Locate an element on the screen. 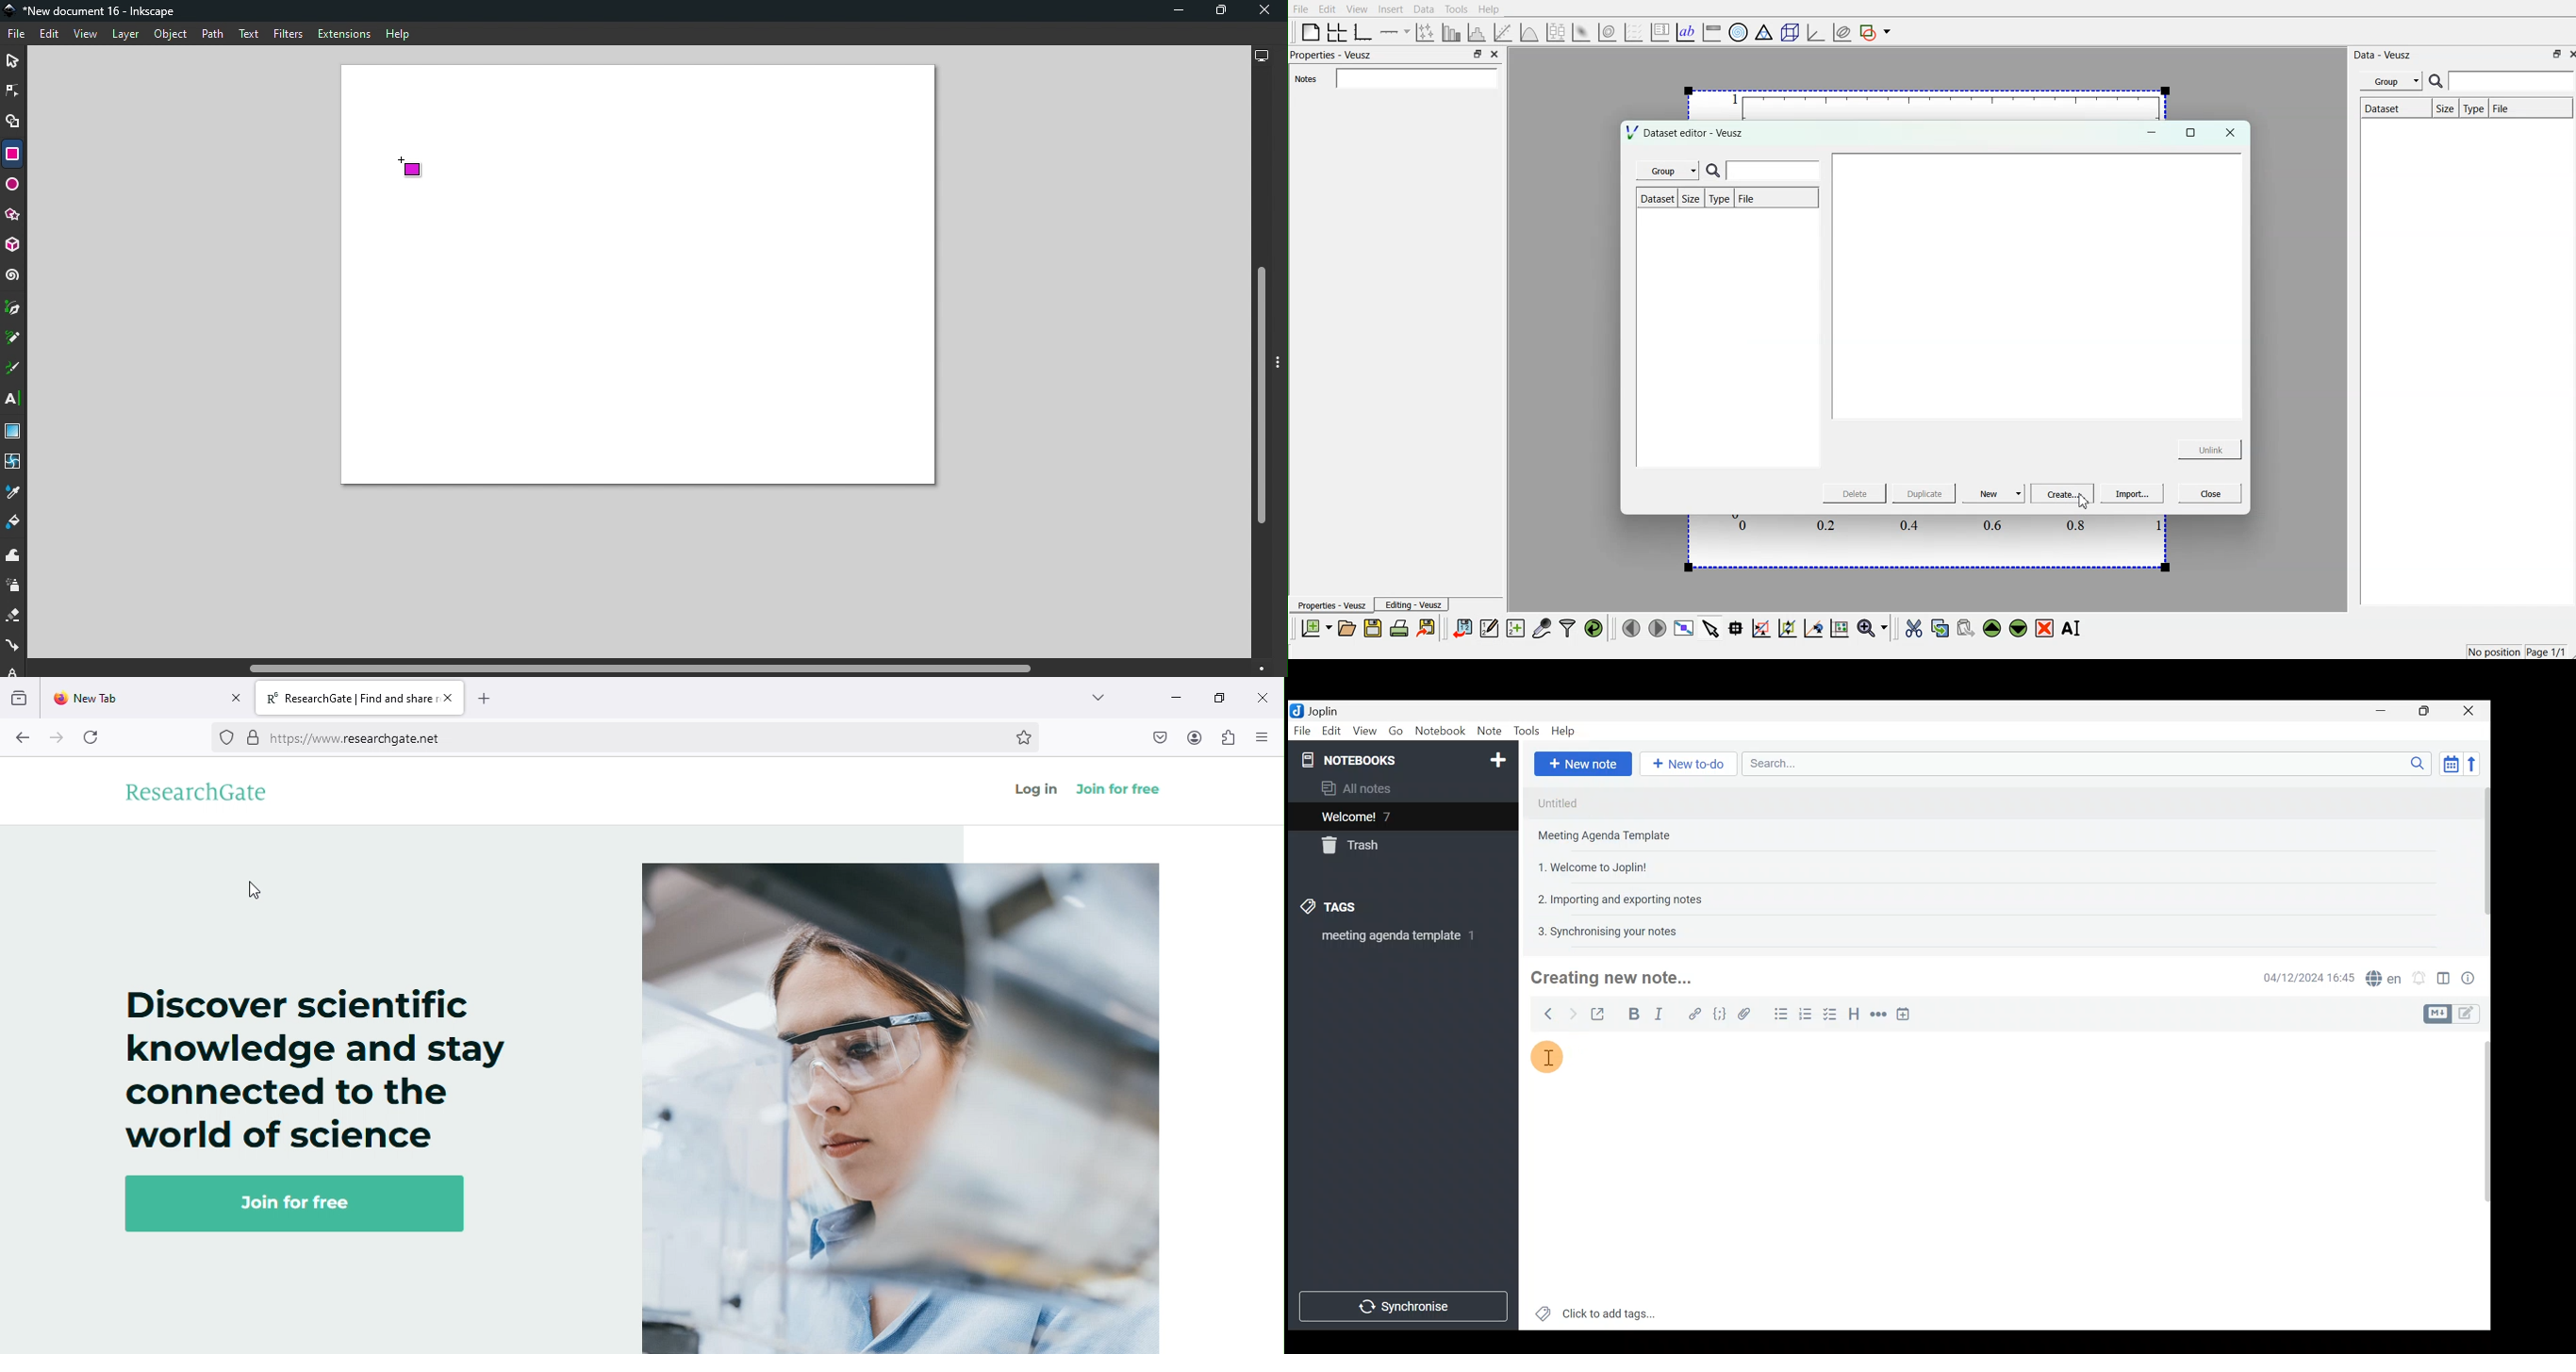 Image resolution: width=2576 pixels, height=1372 pixels. Forward is located at coordinates (1570, 1012).